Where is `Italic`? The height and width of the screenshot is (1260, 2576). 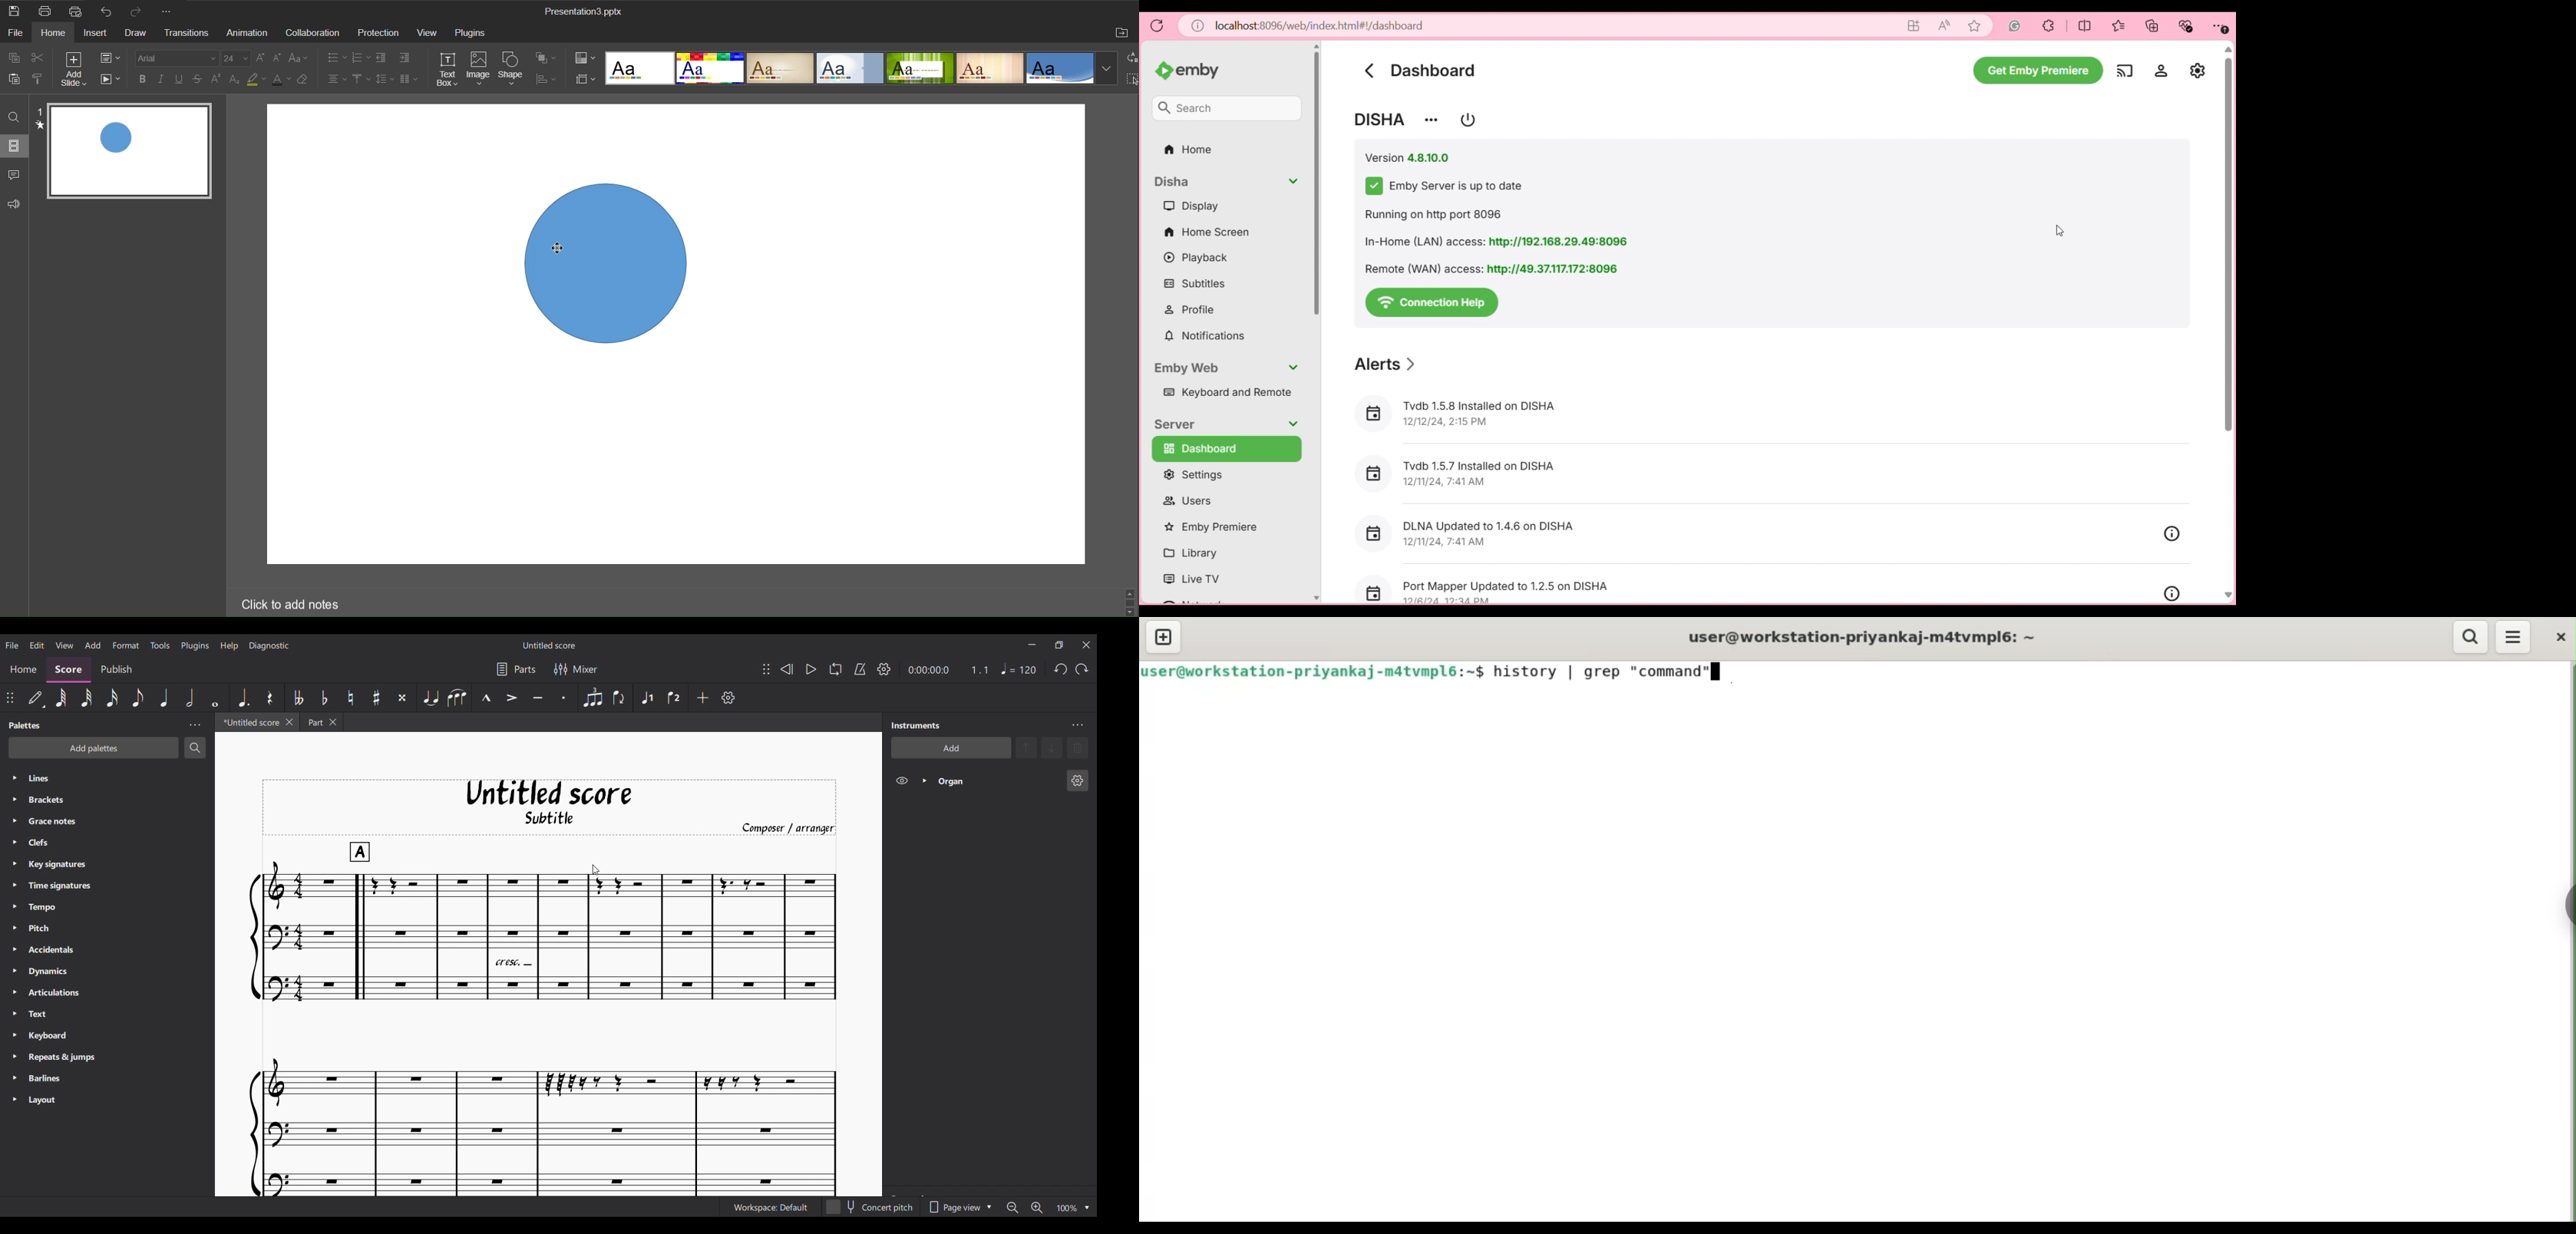
Italic is located at coordinates (164, 80).